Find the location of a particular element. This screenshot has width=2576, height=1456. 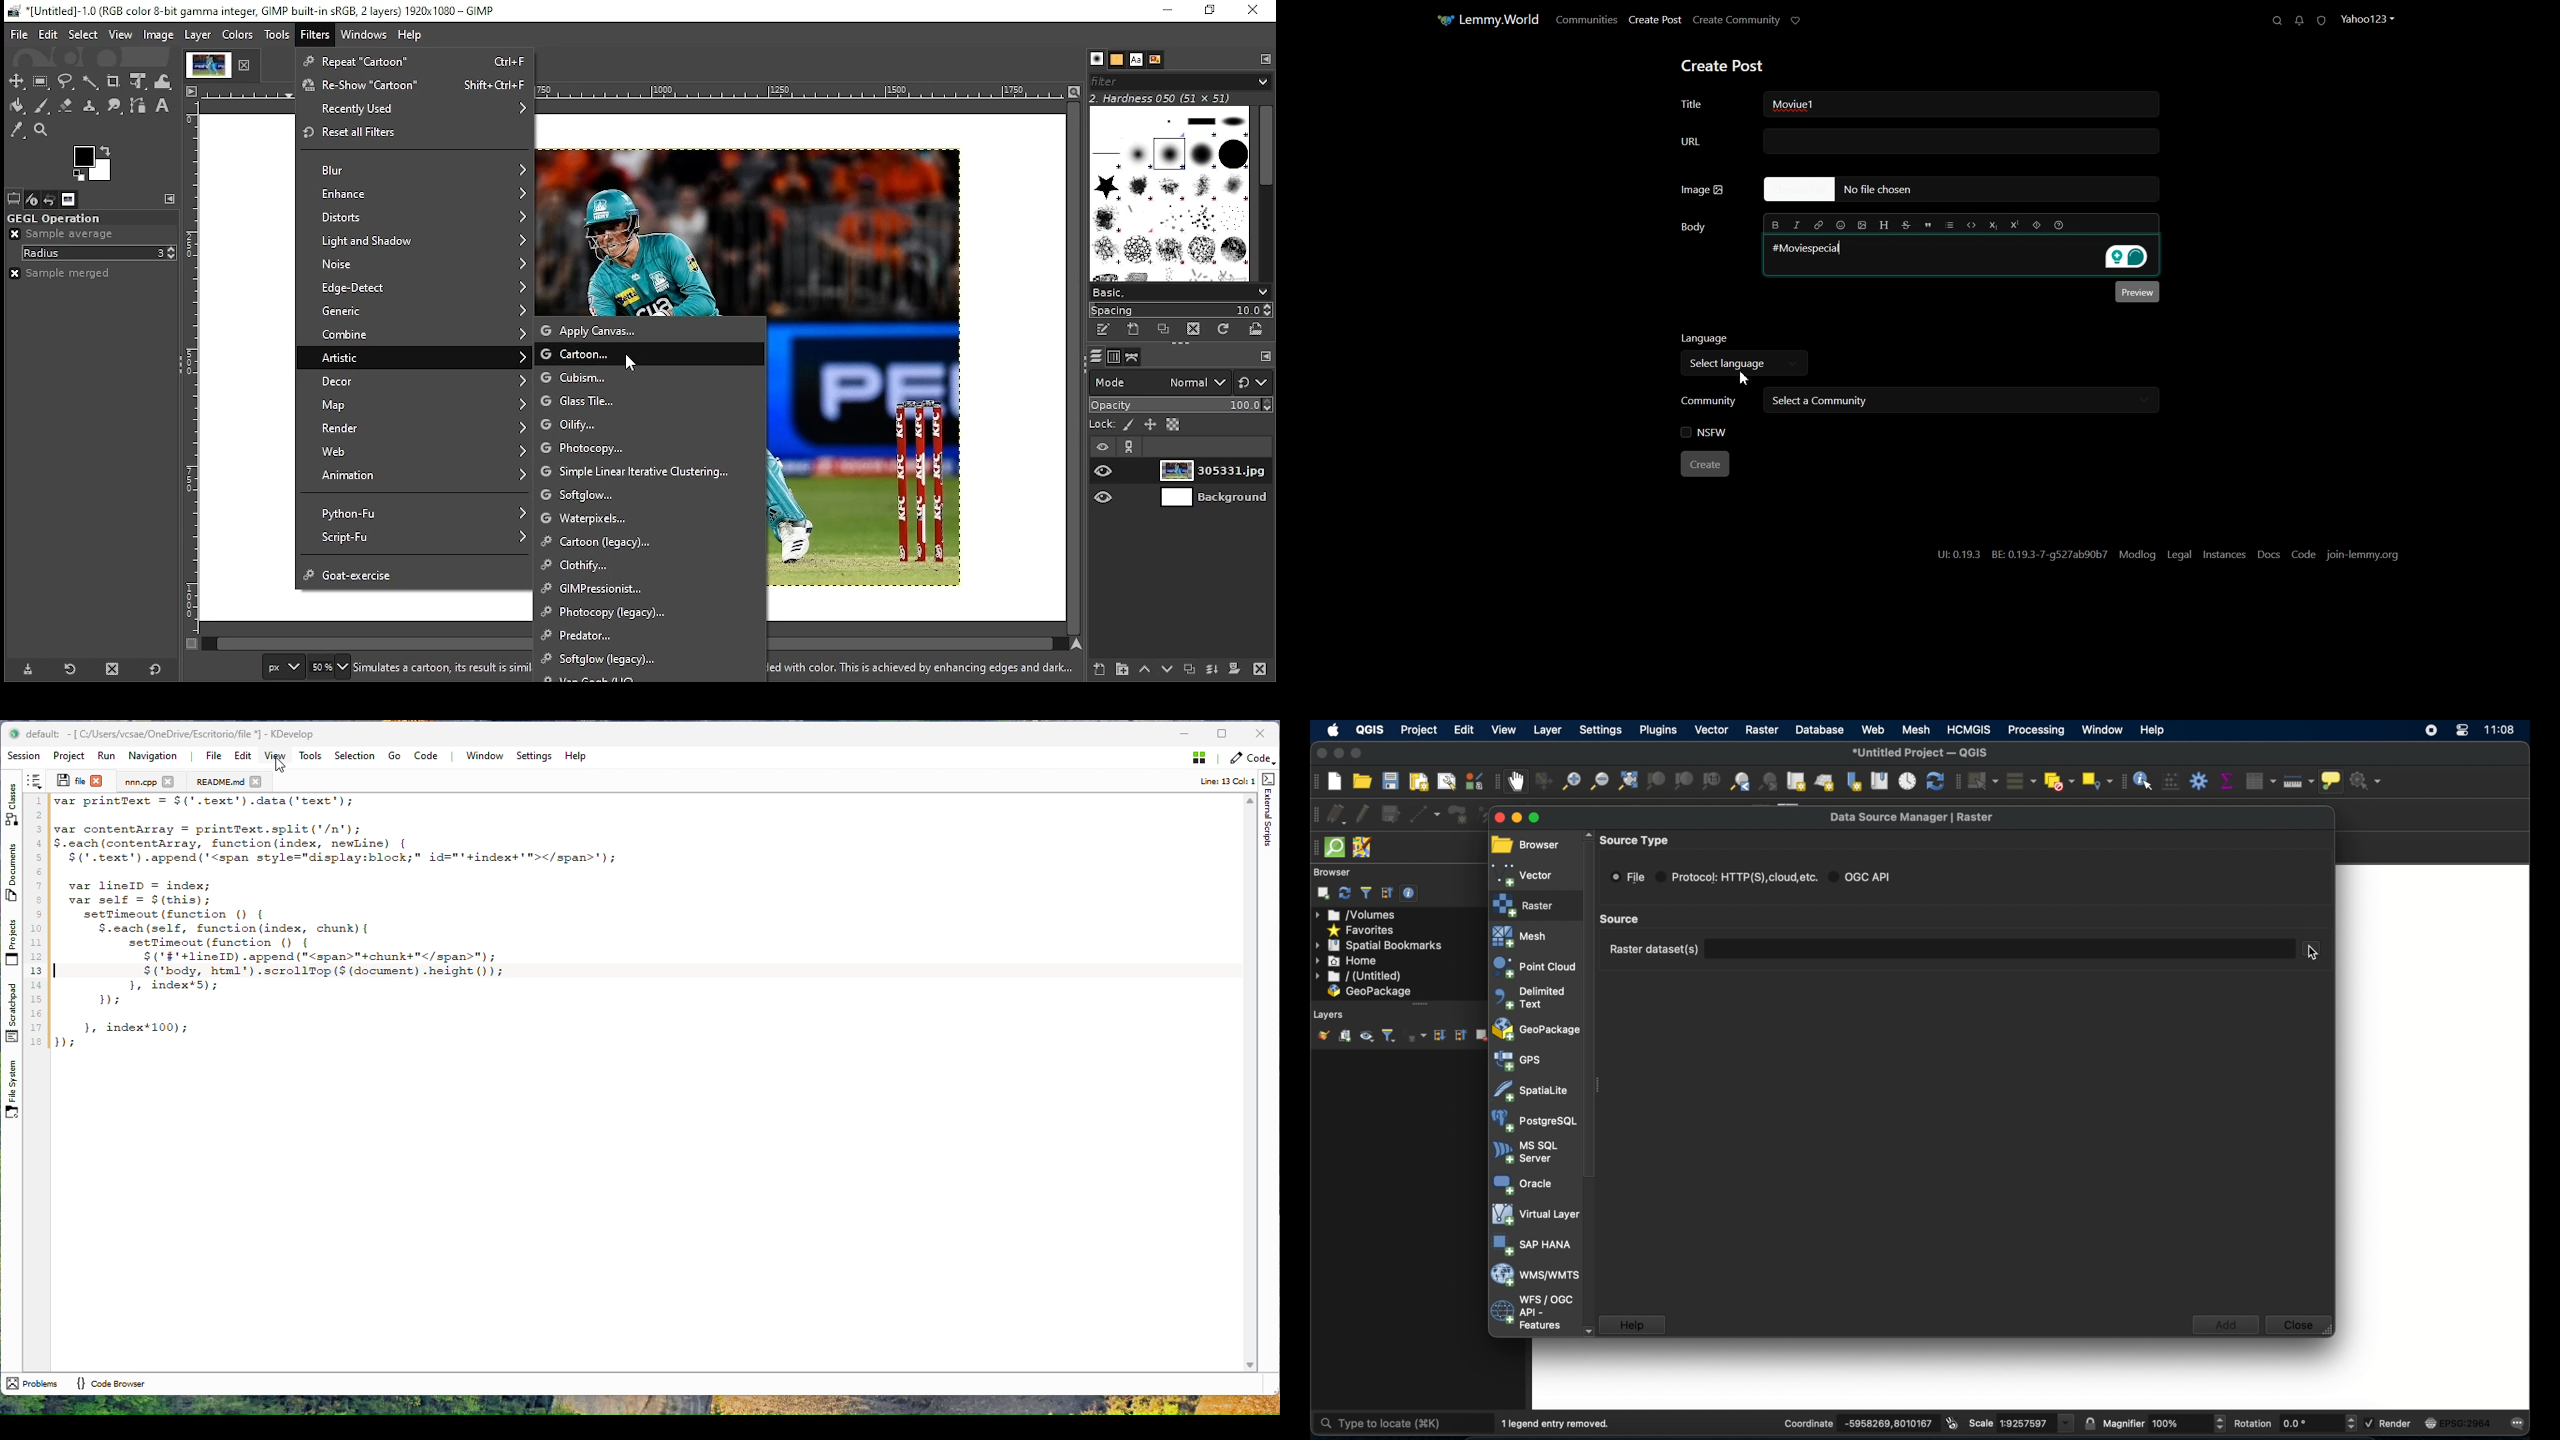

digitizing toolbar is located at coordinates (1311, 815).